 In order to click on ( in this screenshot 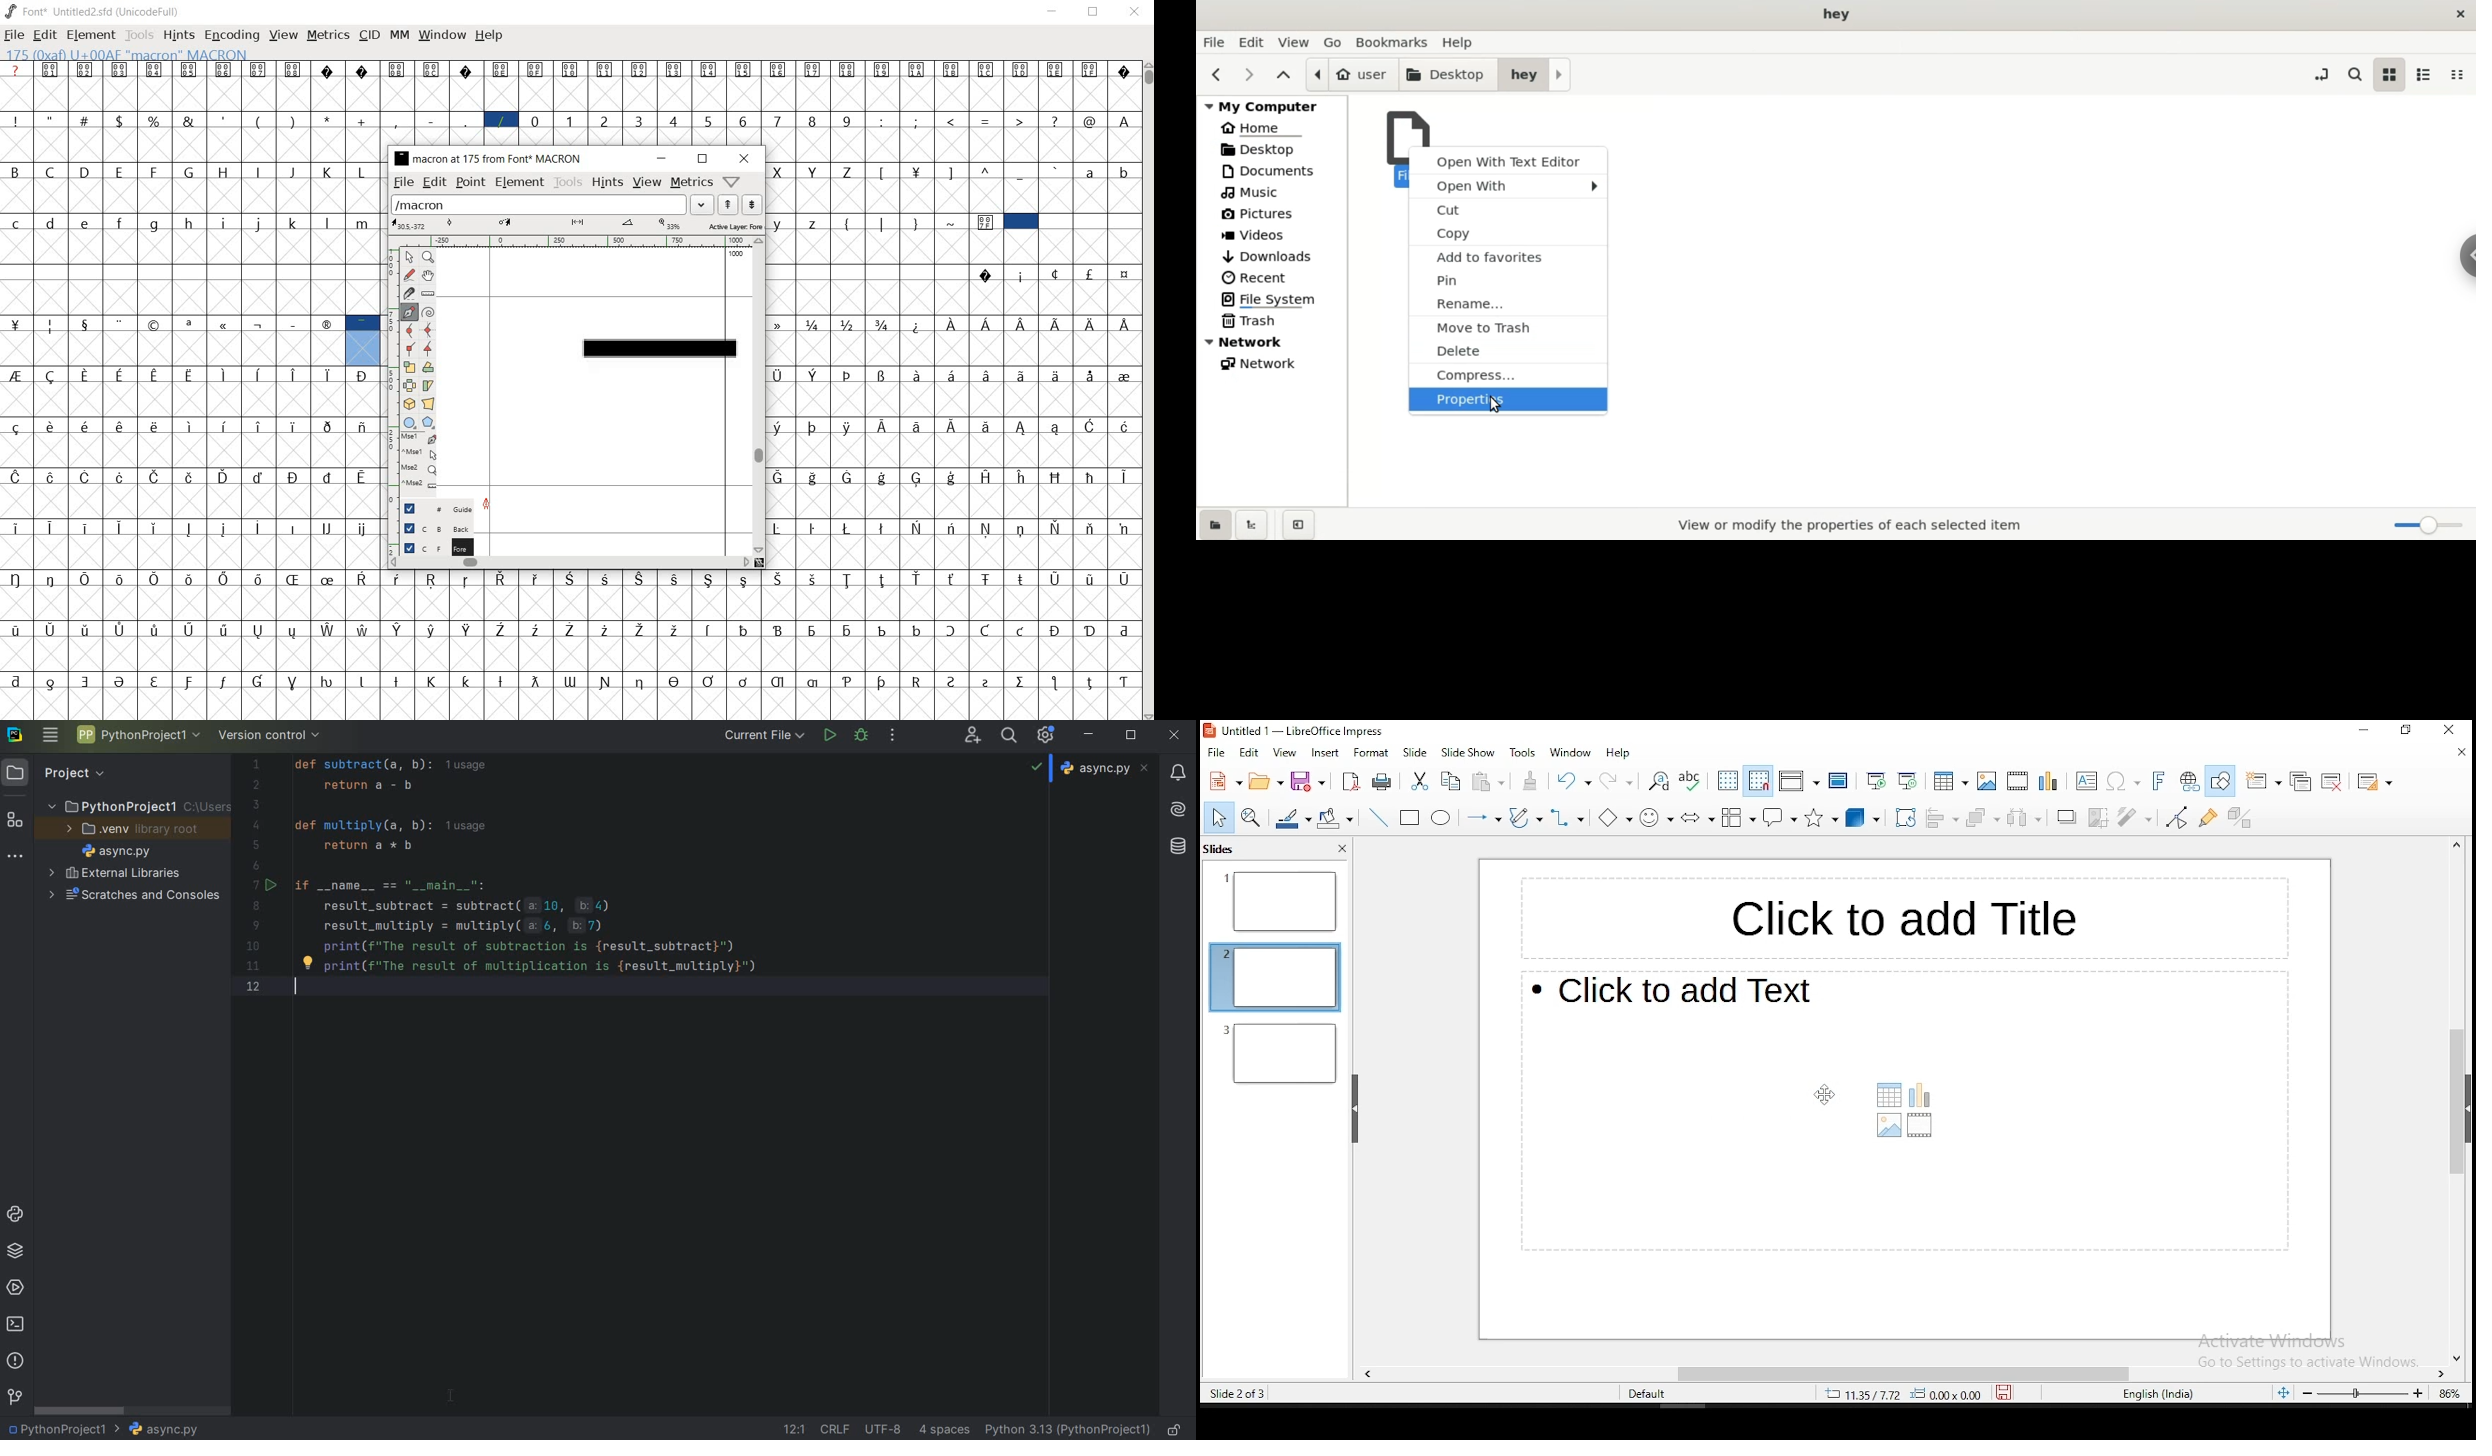, I will do `click(259, 120)`.